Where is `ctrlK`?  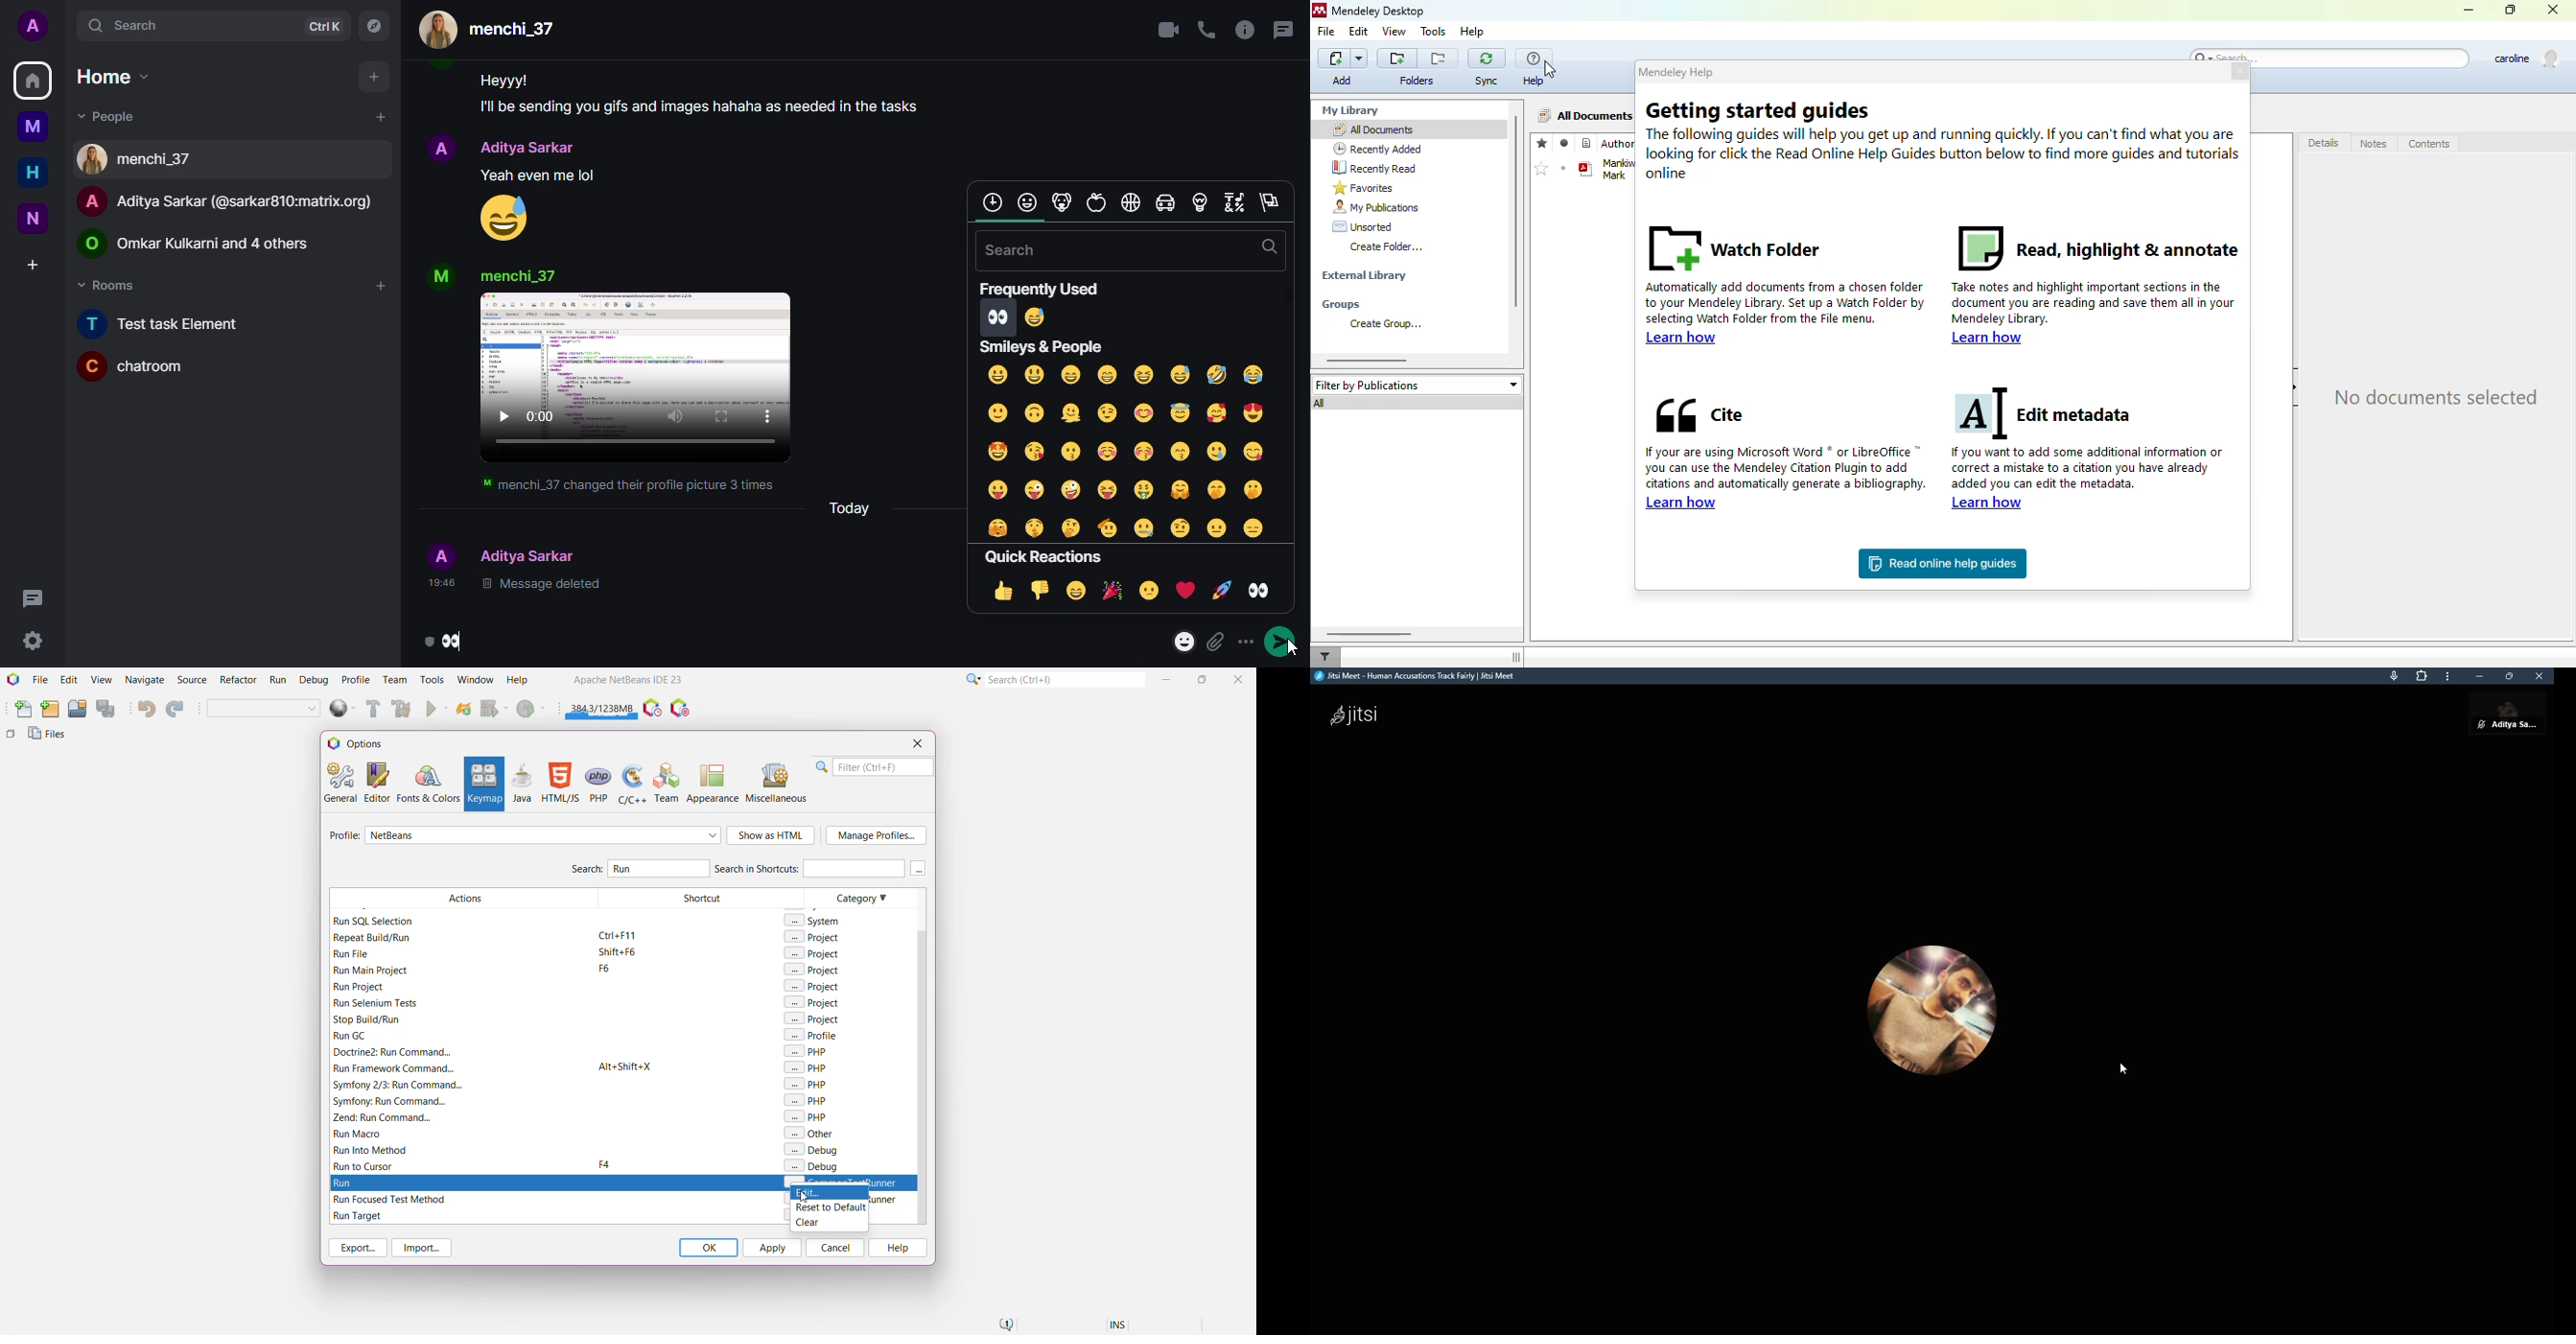
ctrlK is located at coordinates (320, 28).